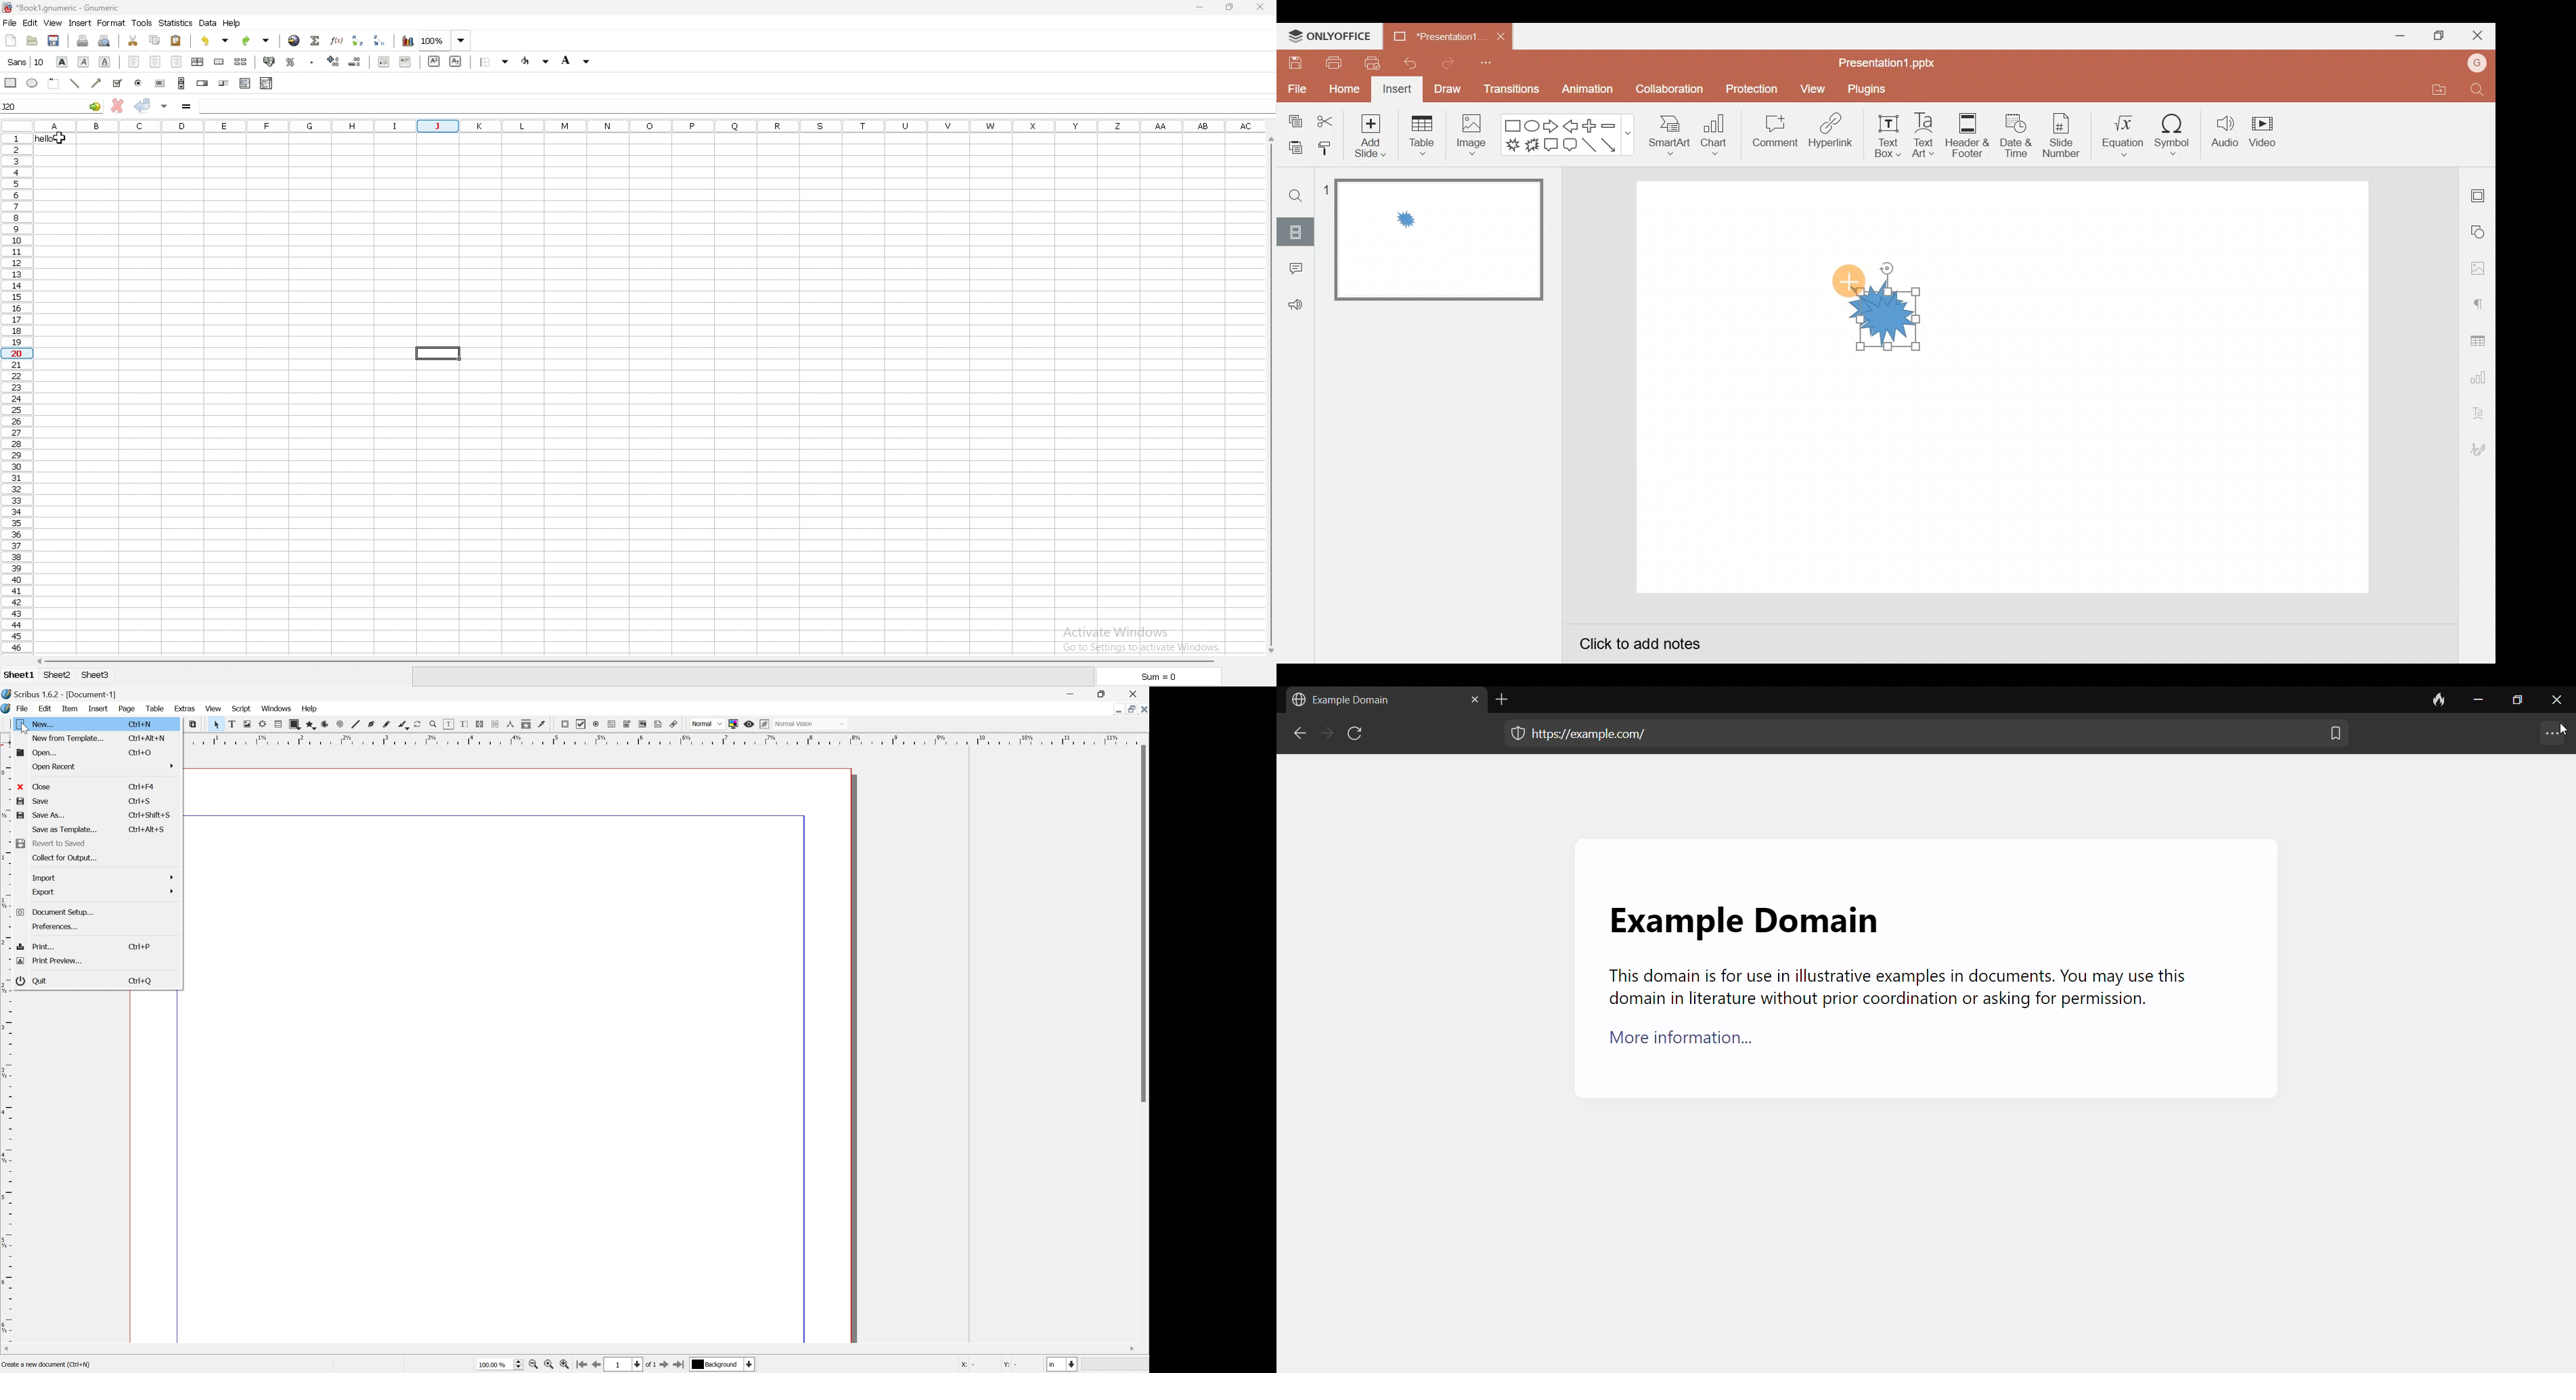  Describe the element at coordinates (52, 106) in the screenshot. I see `J20` at that location.